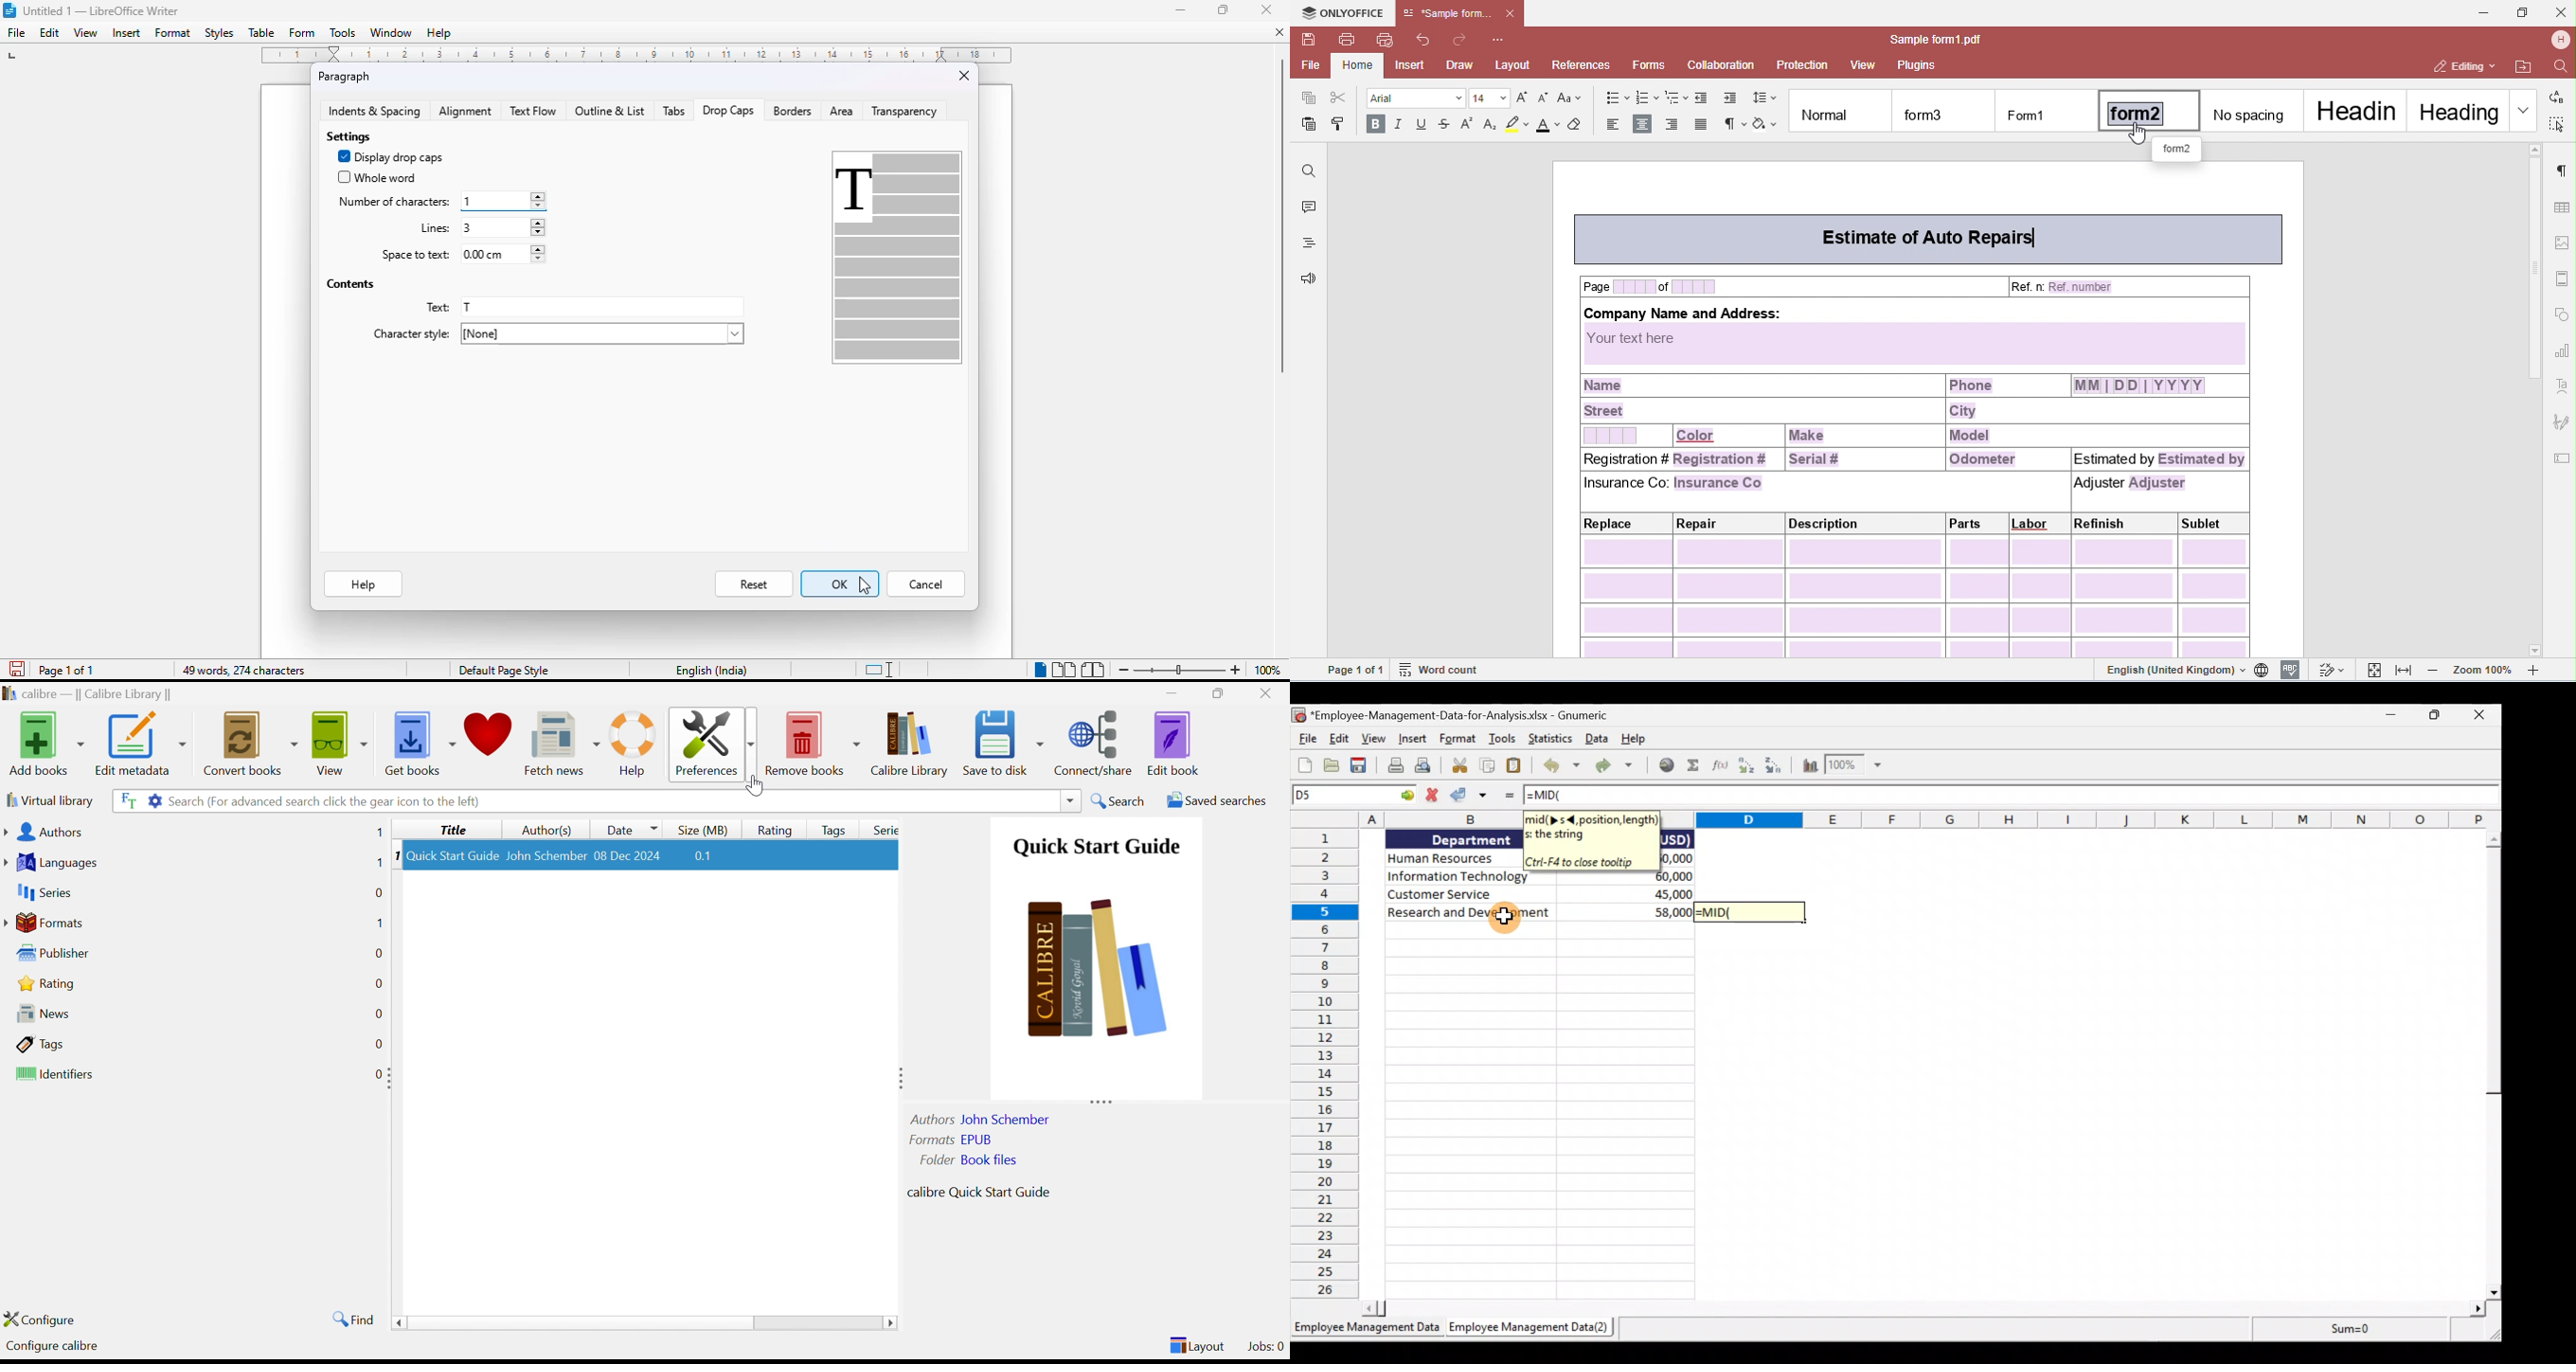 The height and width of the screenshot is (1372, 2576). What do you see at coordinates (1181, 11) in the screenshot?
I see `minimize` at bounding box center [1181, 11].